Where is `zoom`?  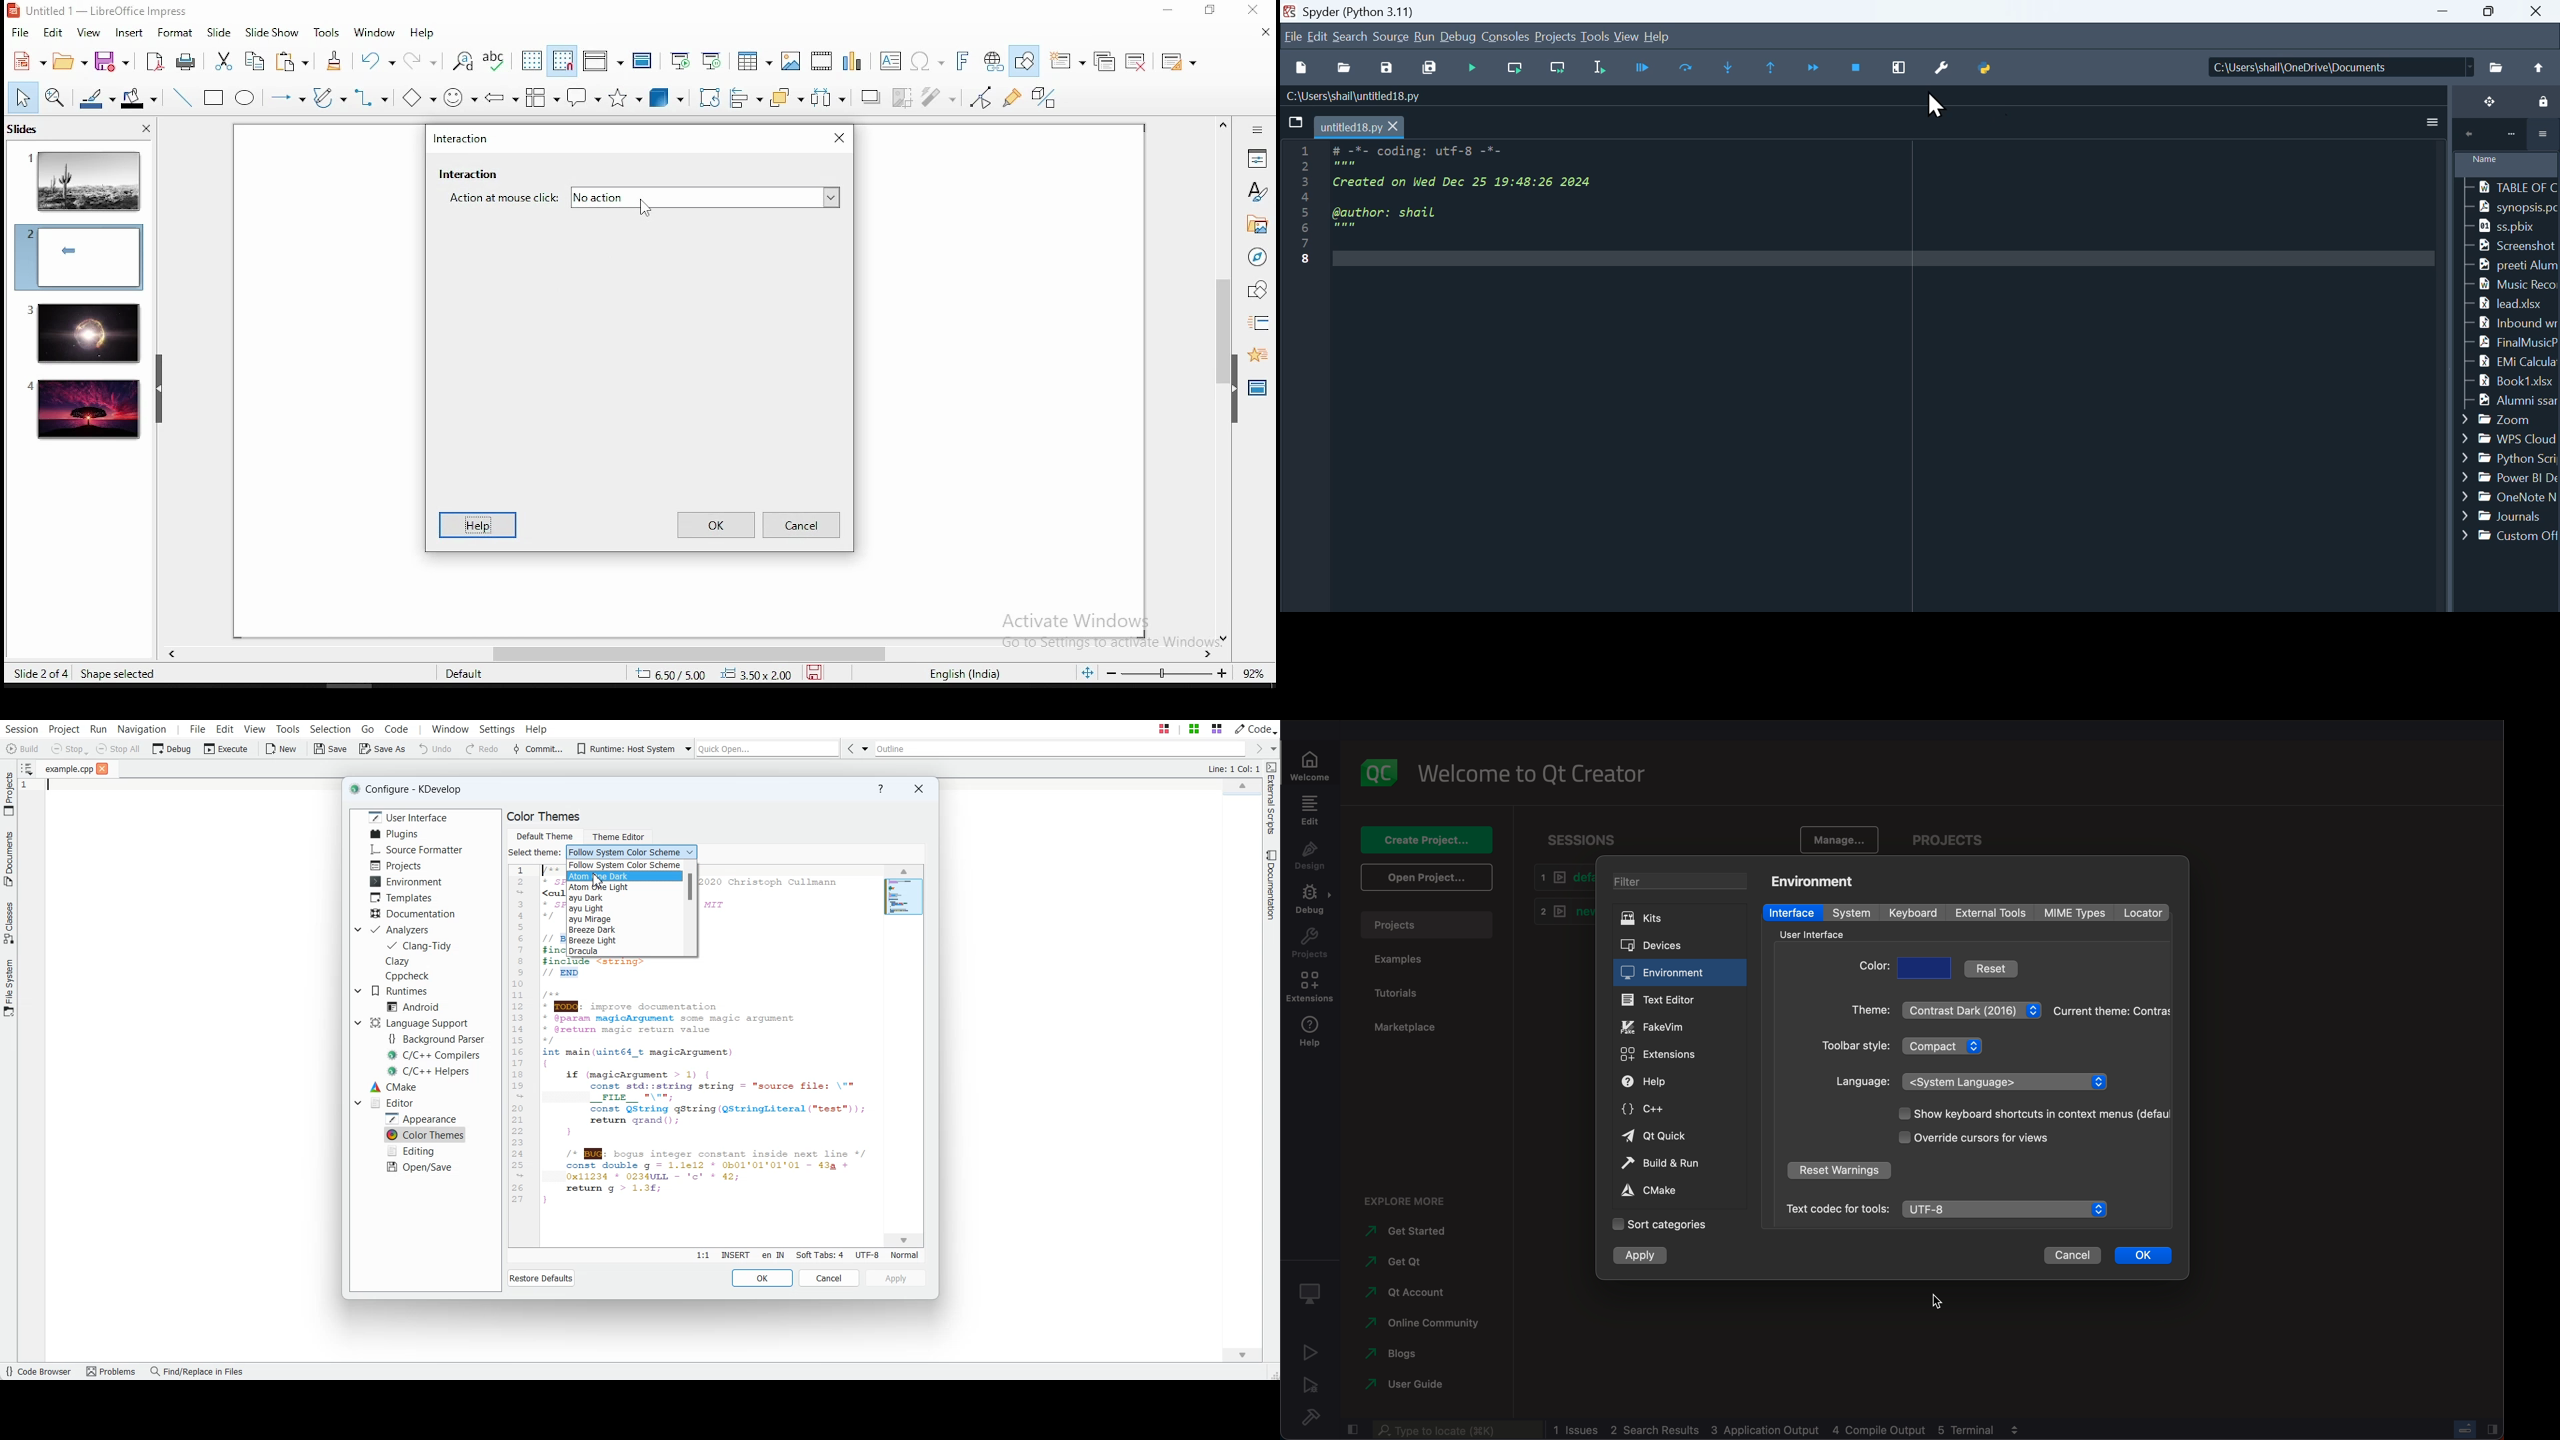
zoom is located at coordinates (1169, 675).